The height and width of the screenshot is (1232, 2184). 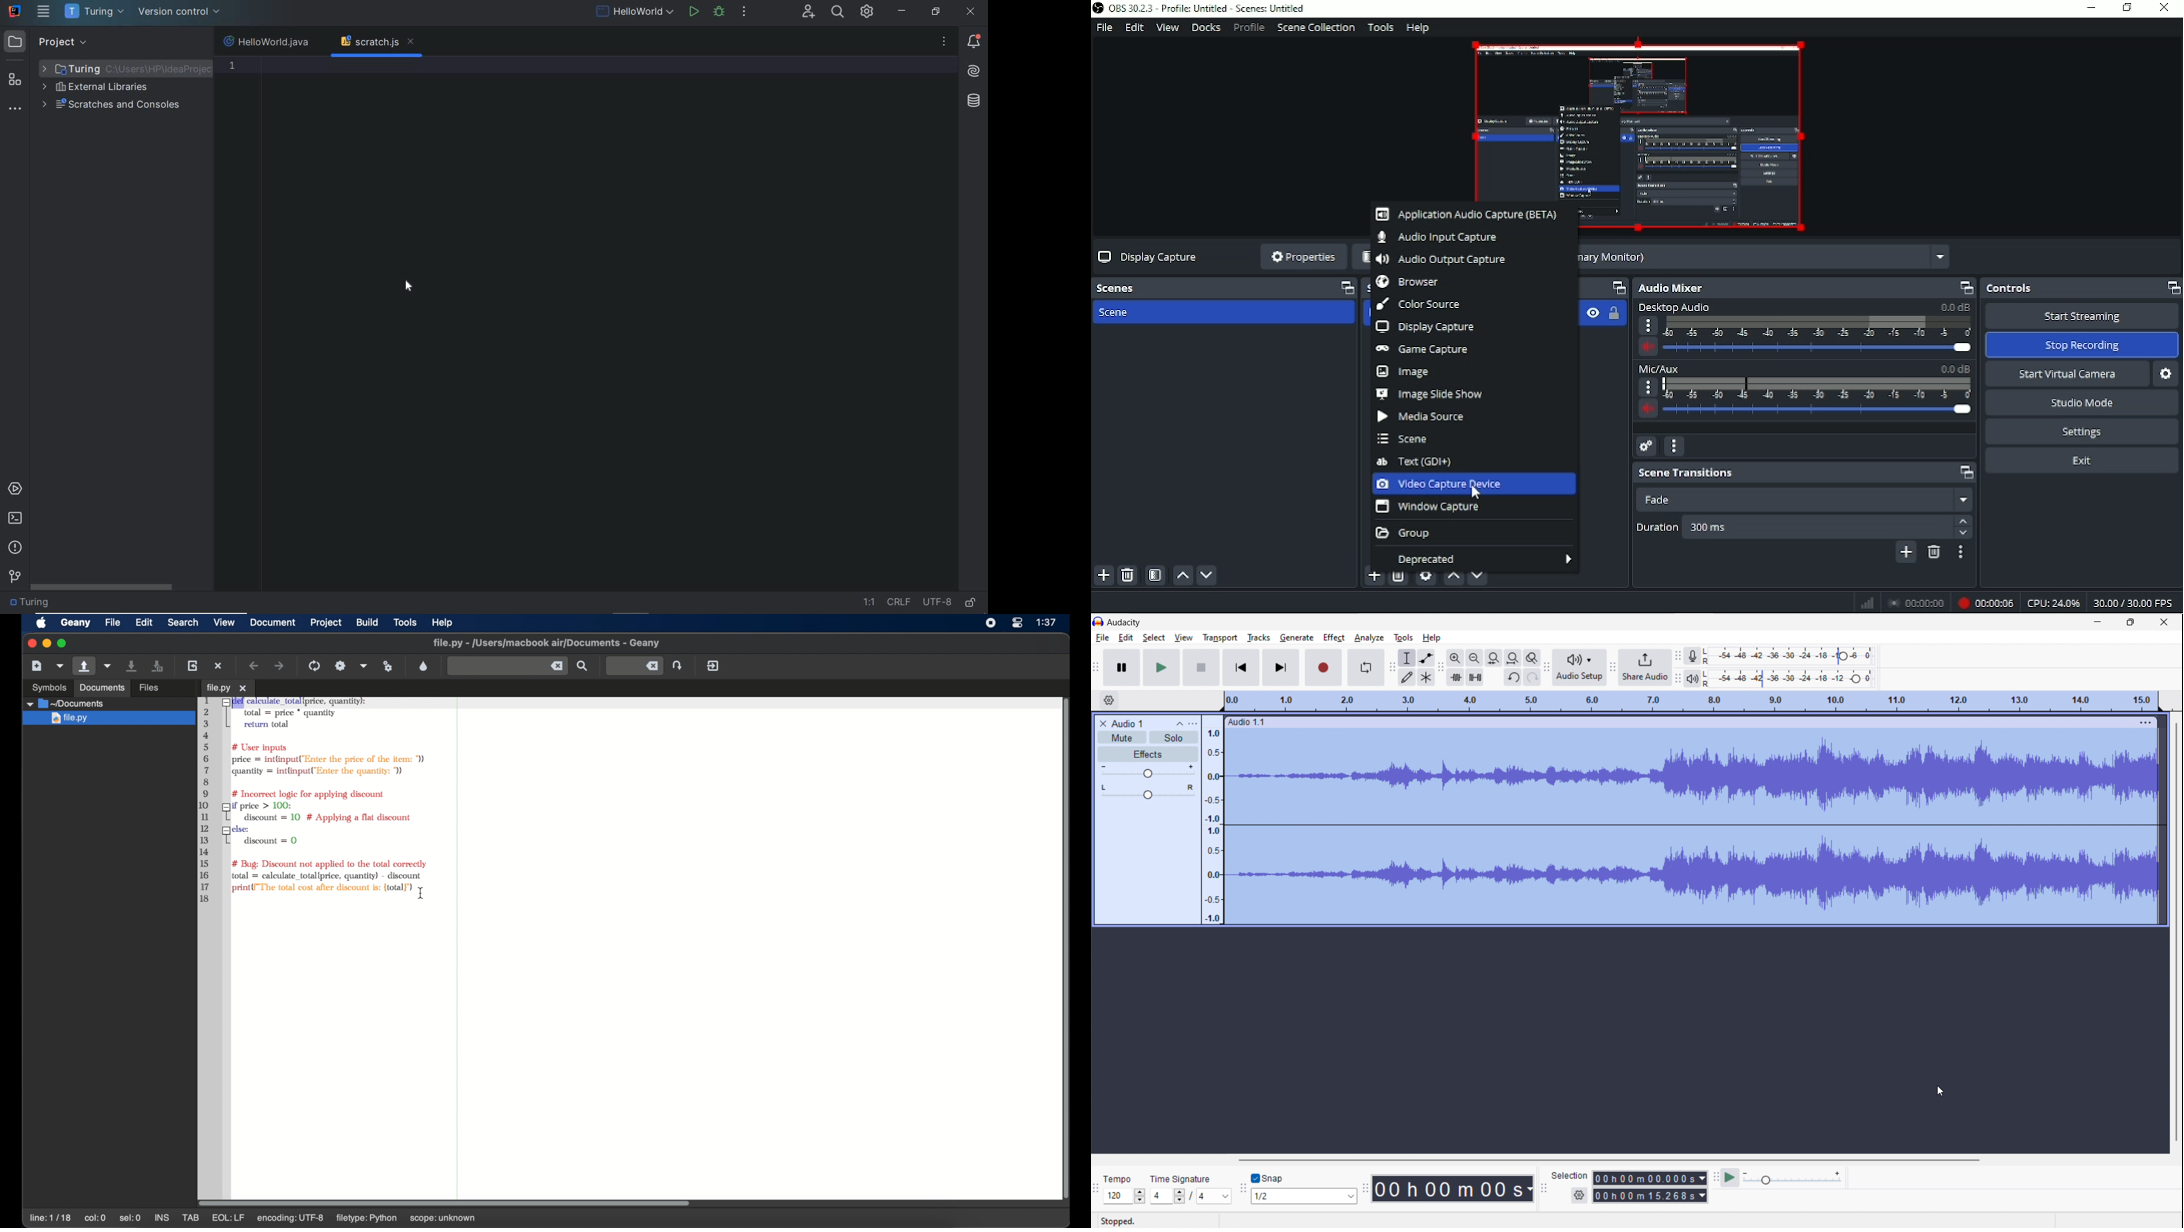 I want to click on Wave Form (frequency enhanced), so click(x=1691, y=774).